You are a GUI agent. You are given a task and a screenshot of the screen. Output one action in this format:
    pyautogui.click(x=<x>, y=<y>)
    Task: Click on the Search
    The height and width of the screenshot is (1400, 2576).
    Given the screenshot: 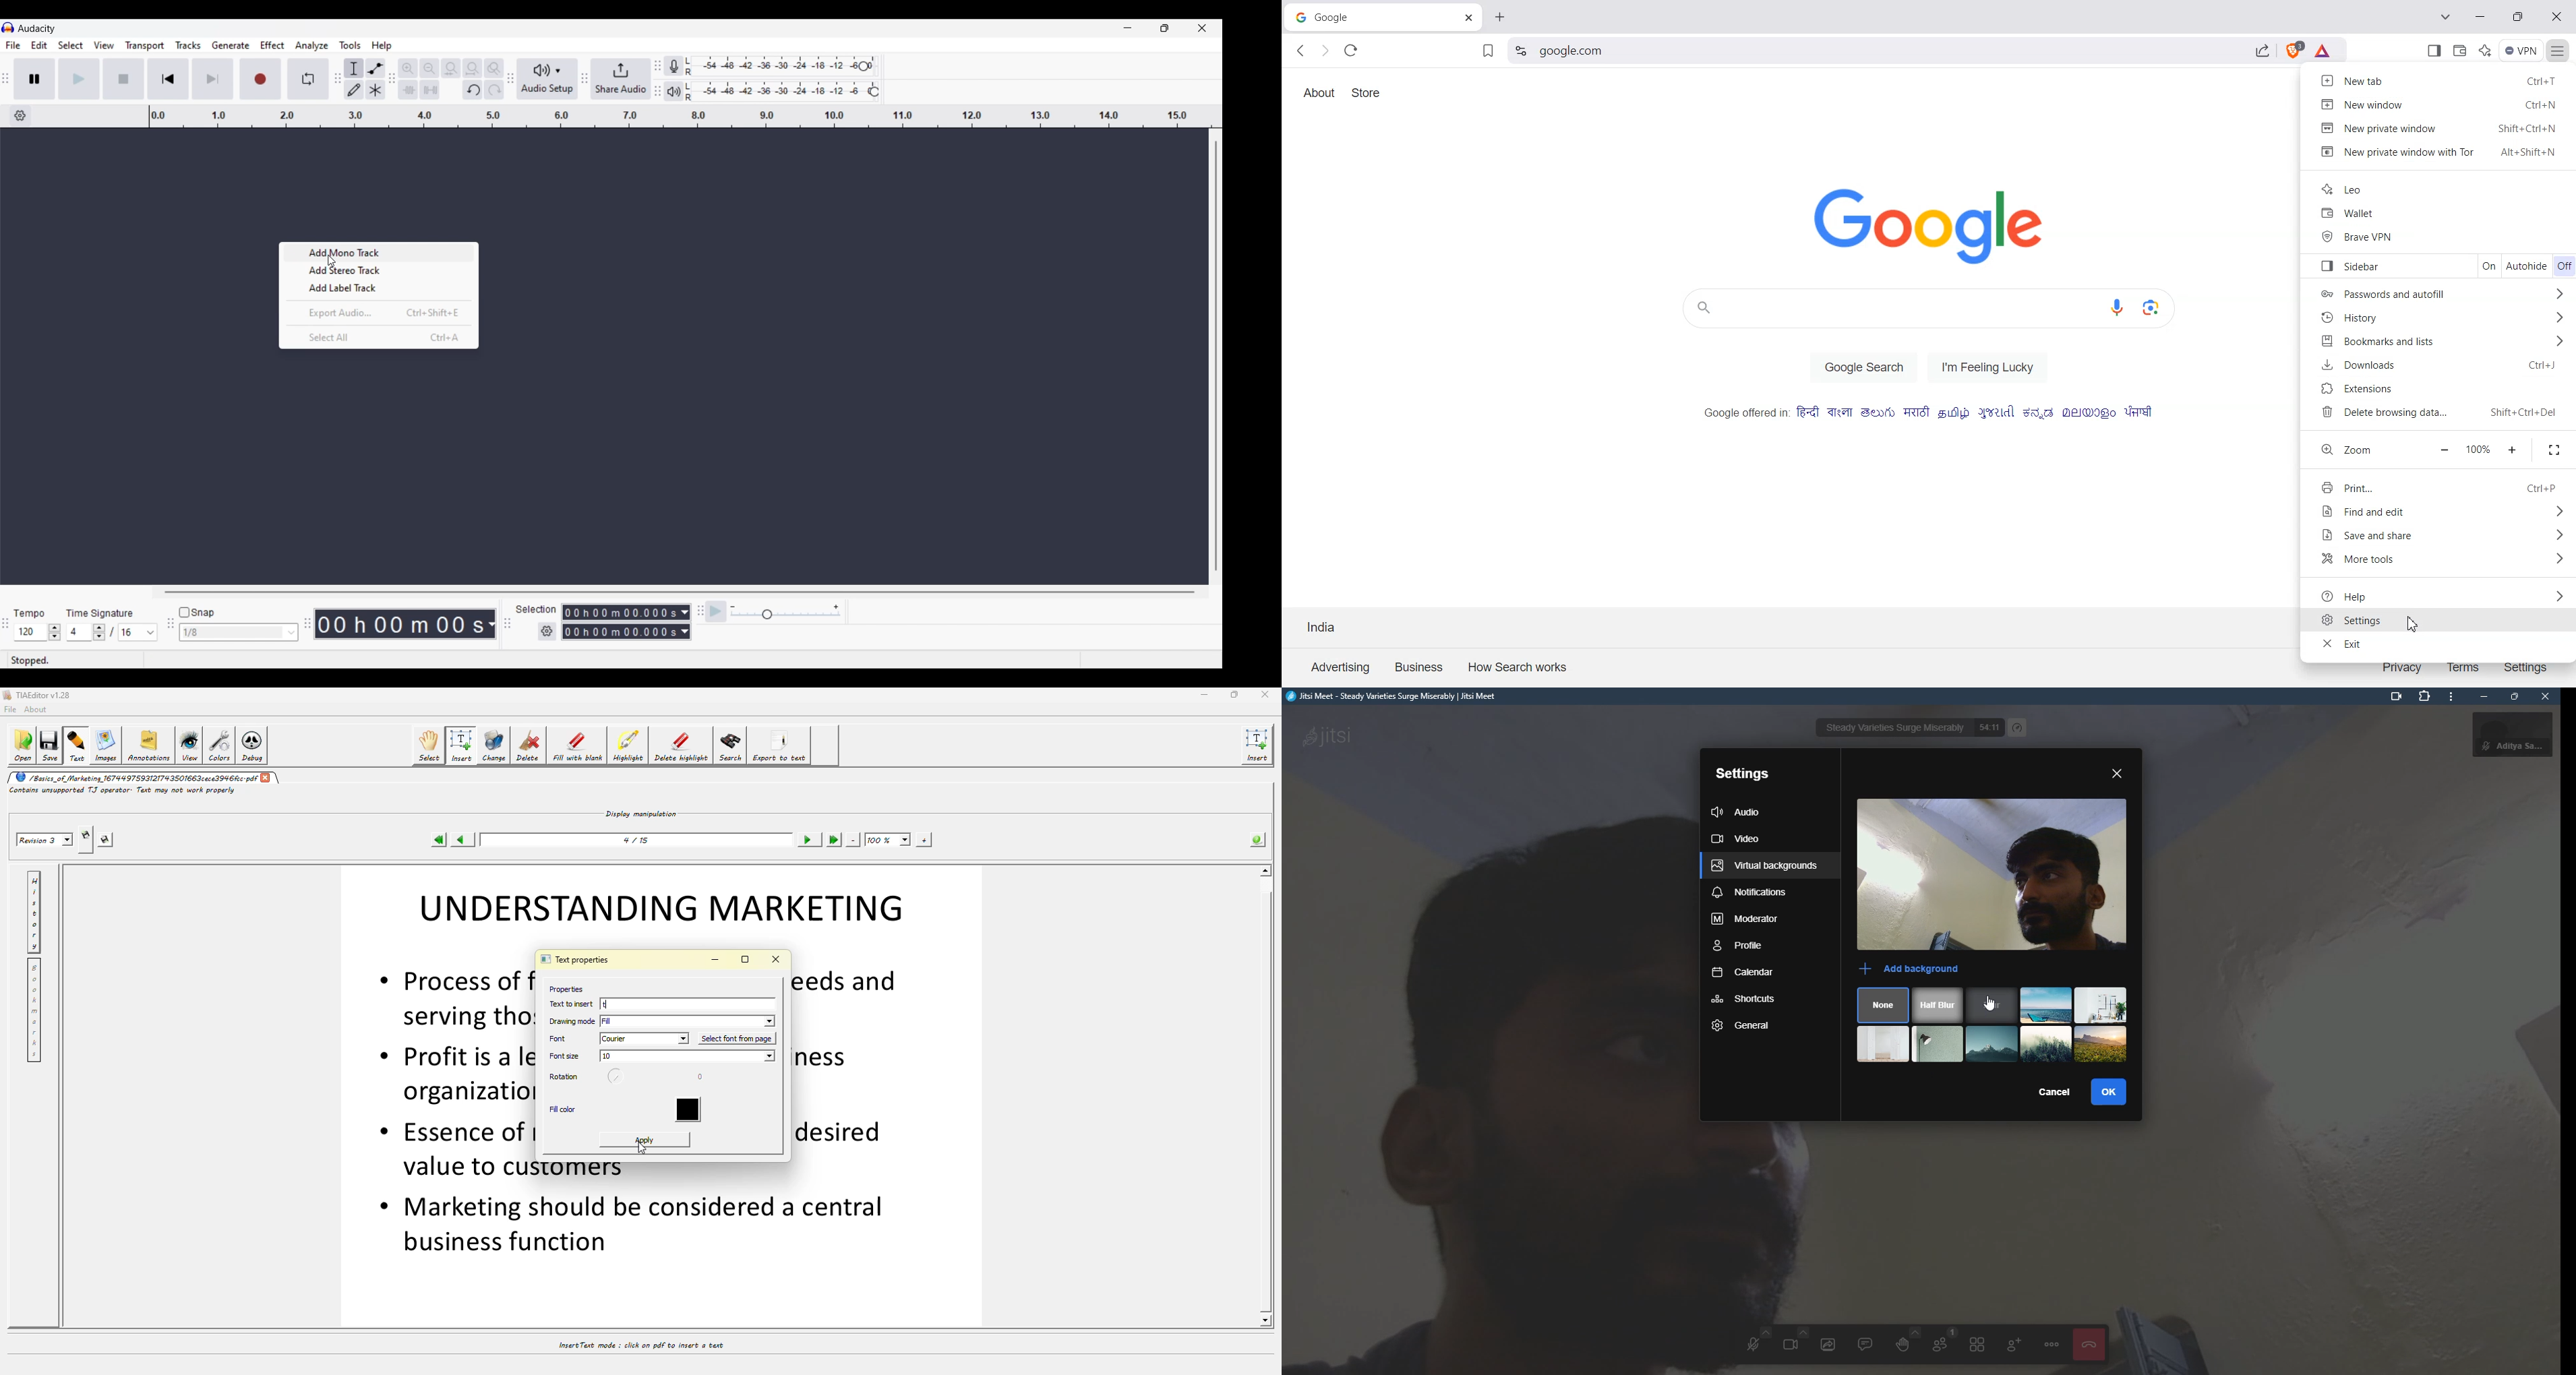 What is the action you would take?
    pyautogui.click(x=1892, y=53)
    